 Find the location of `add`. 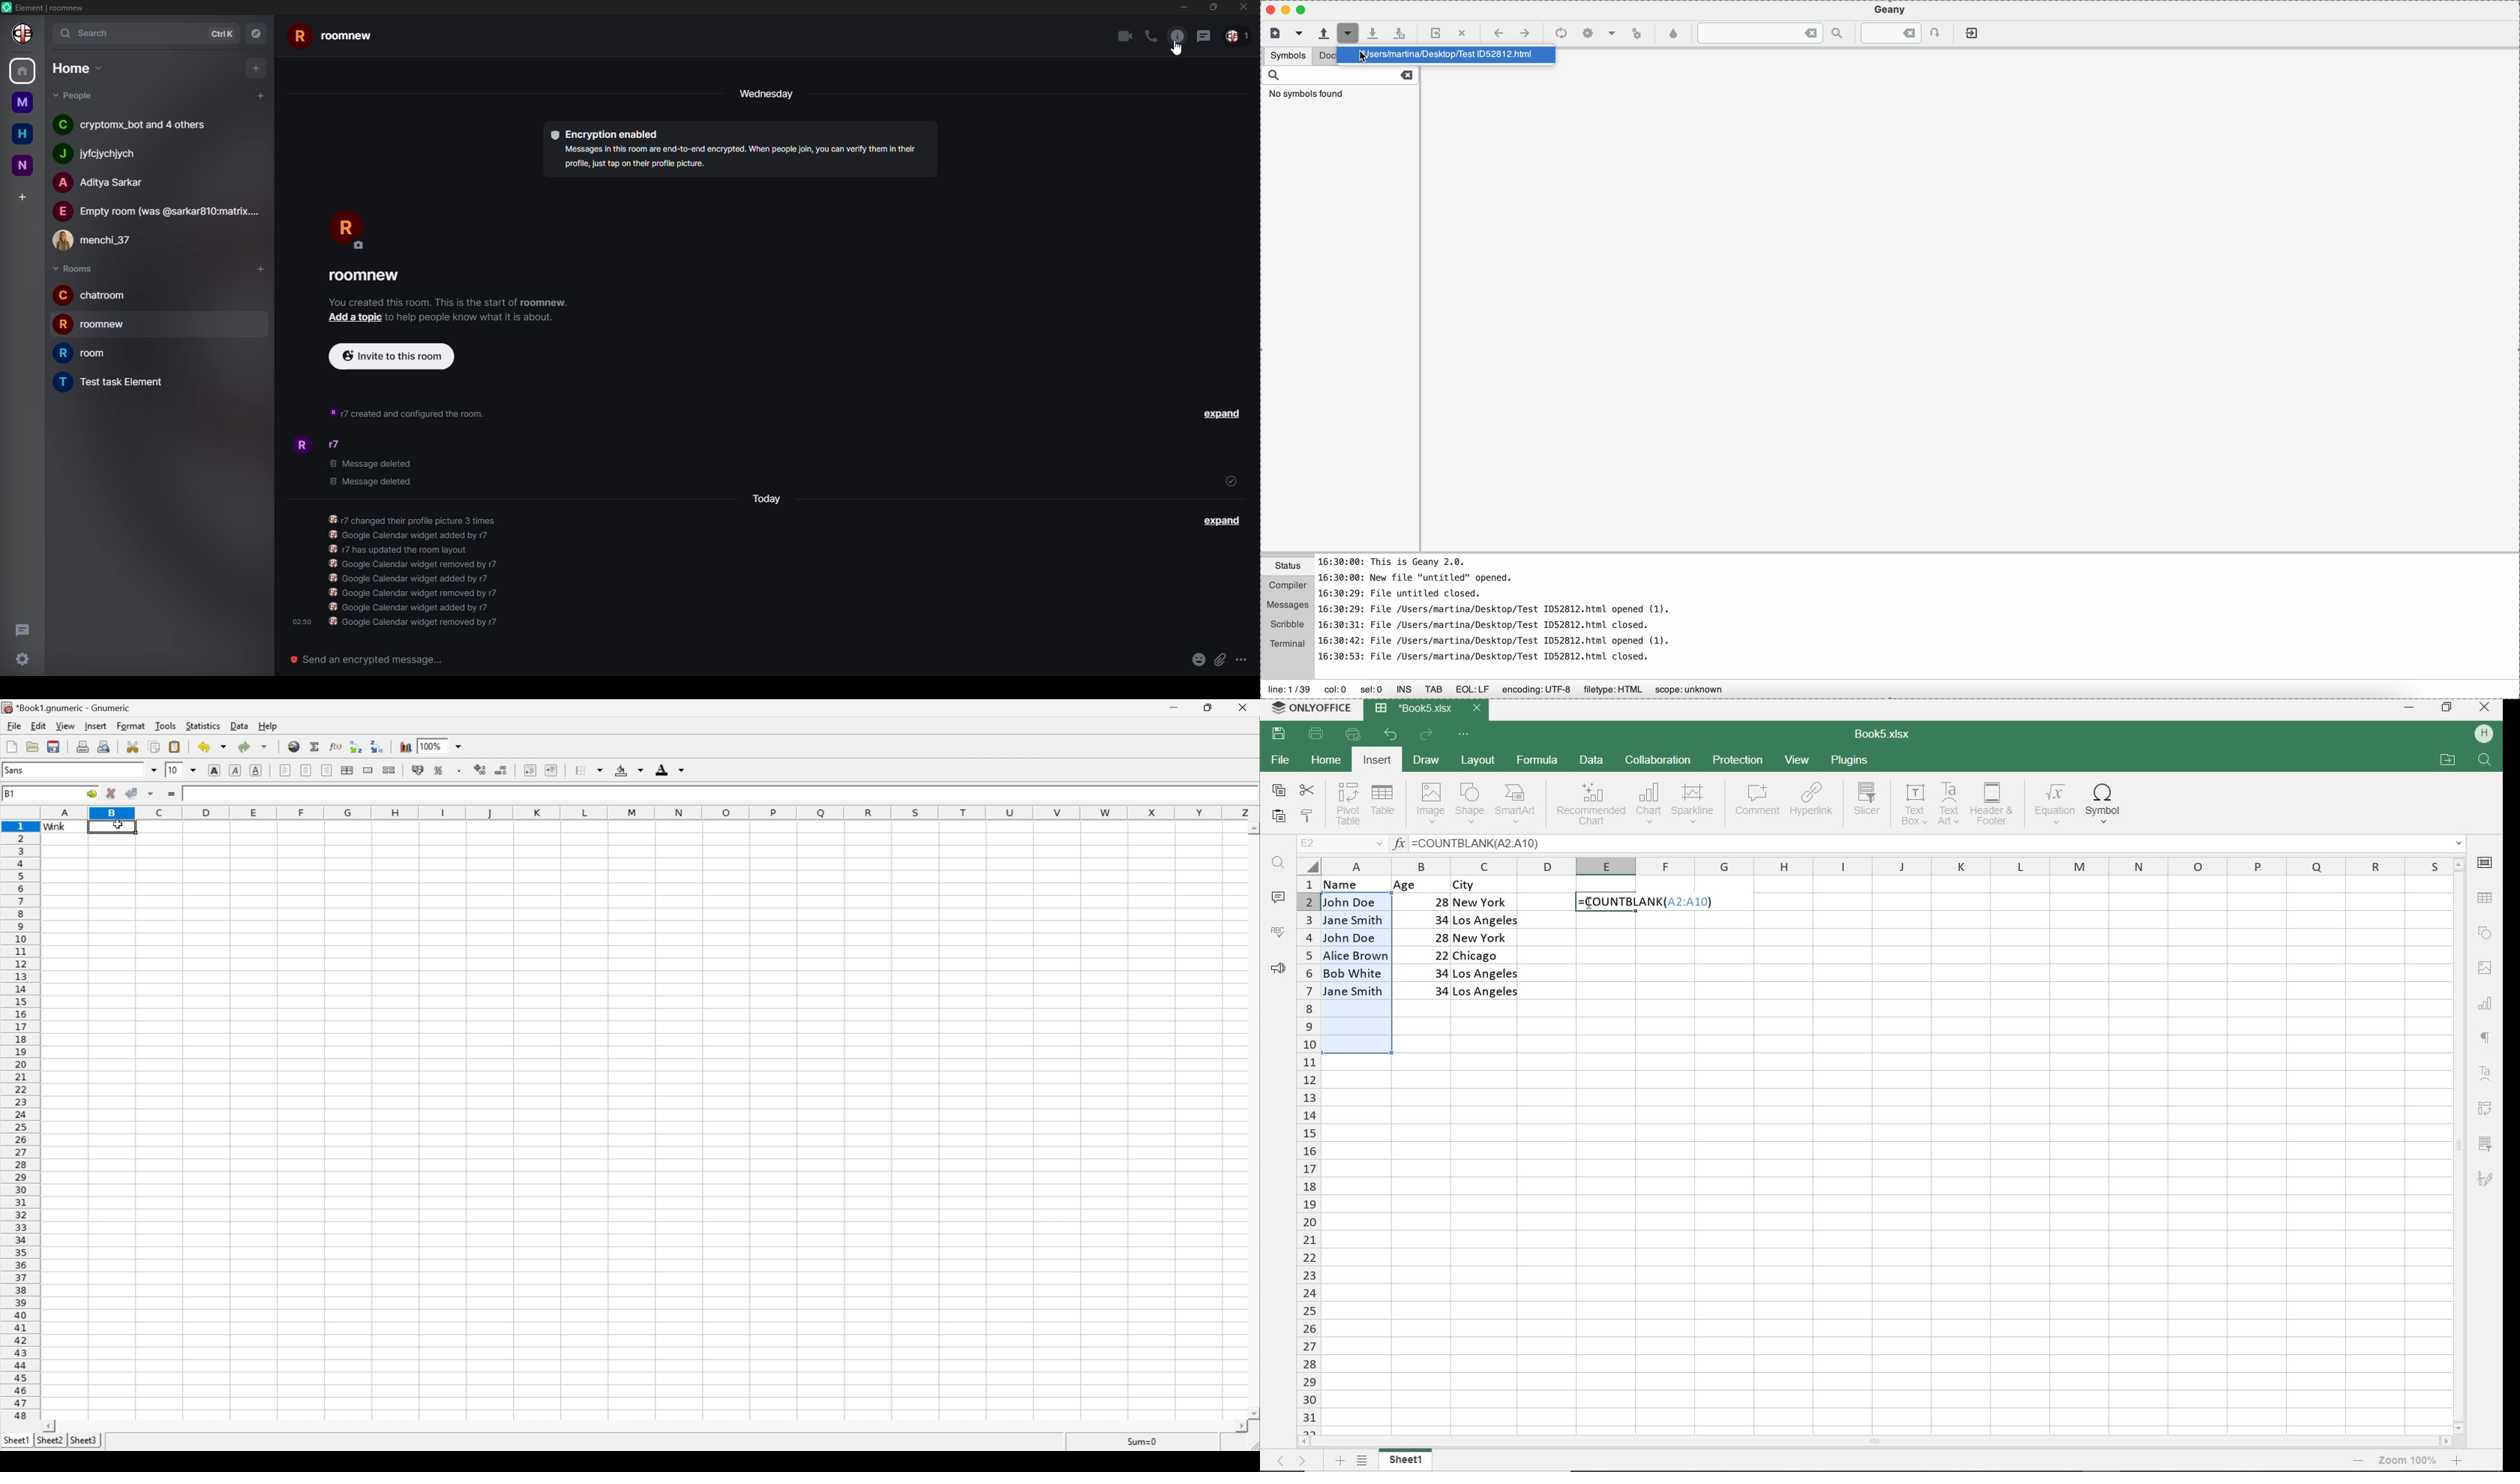

add is located at coordinates (257, 68).